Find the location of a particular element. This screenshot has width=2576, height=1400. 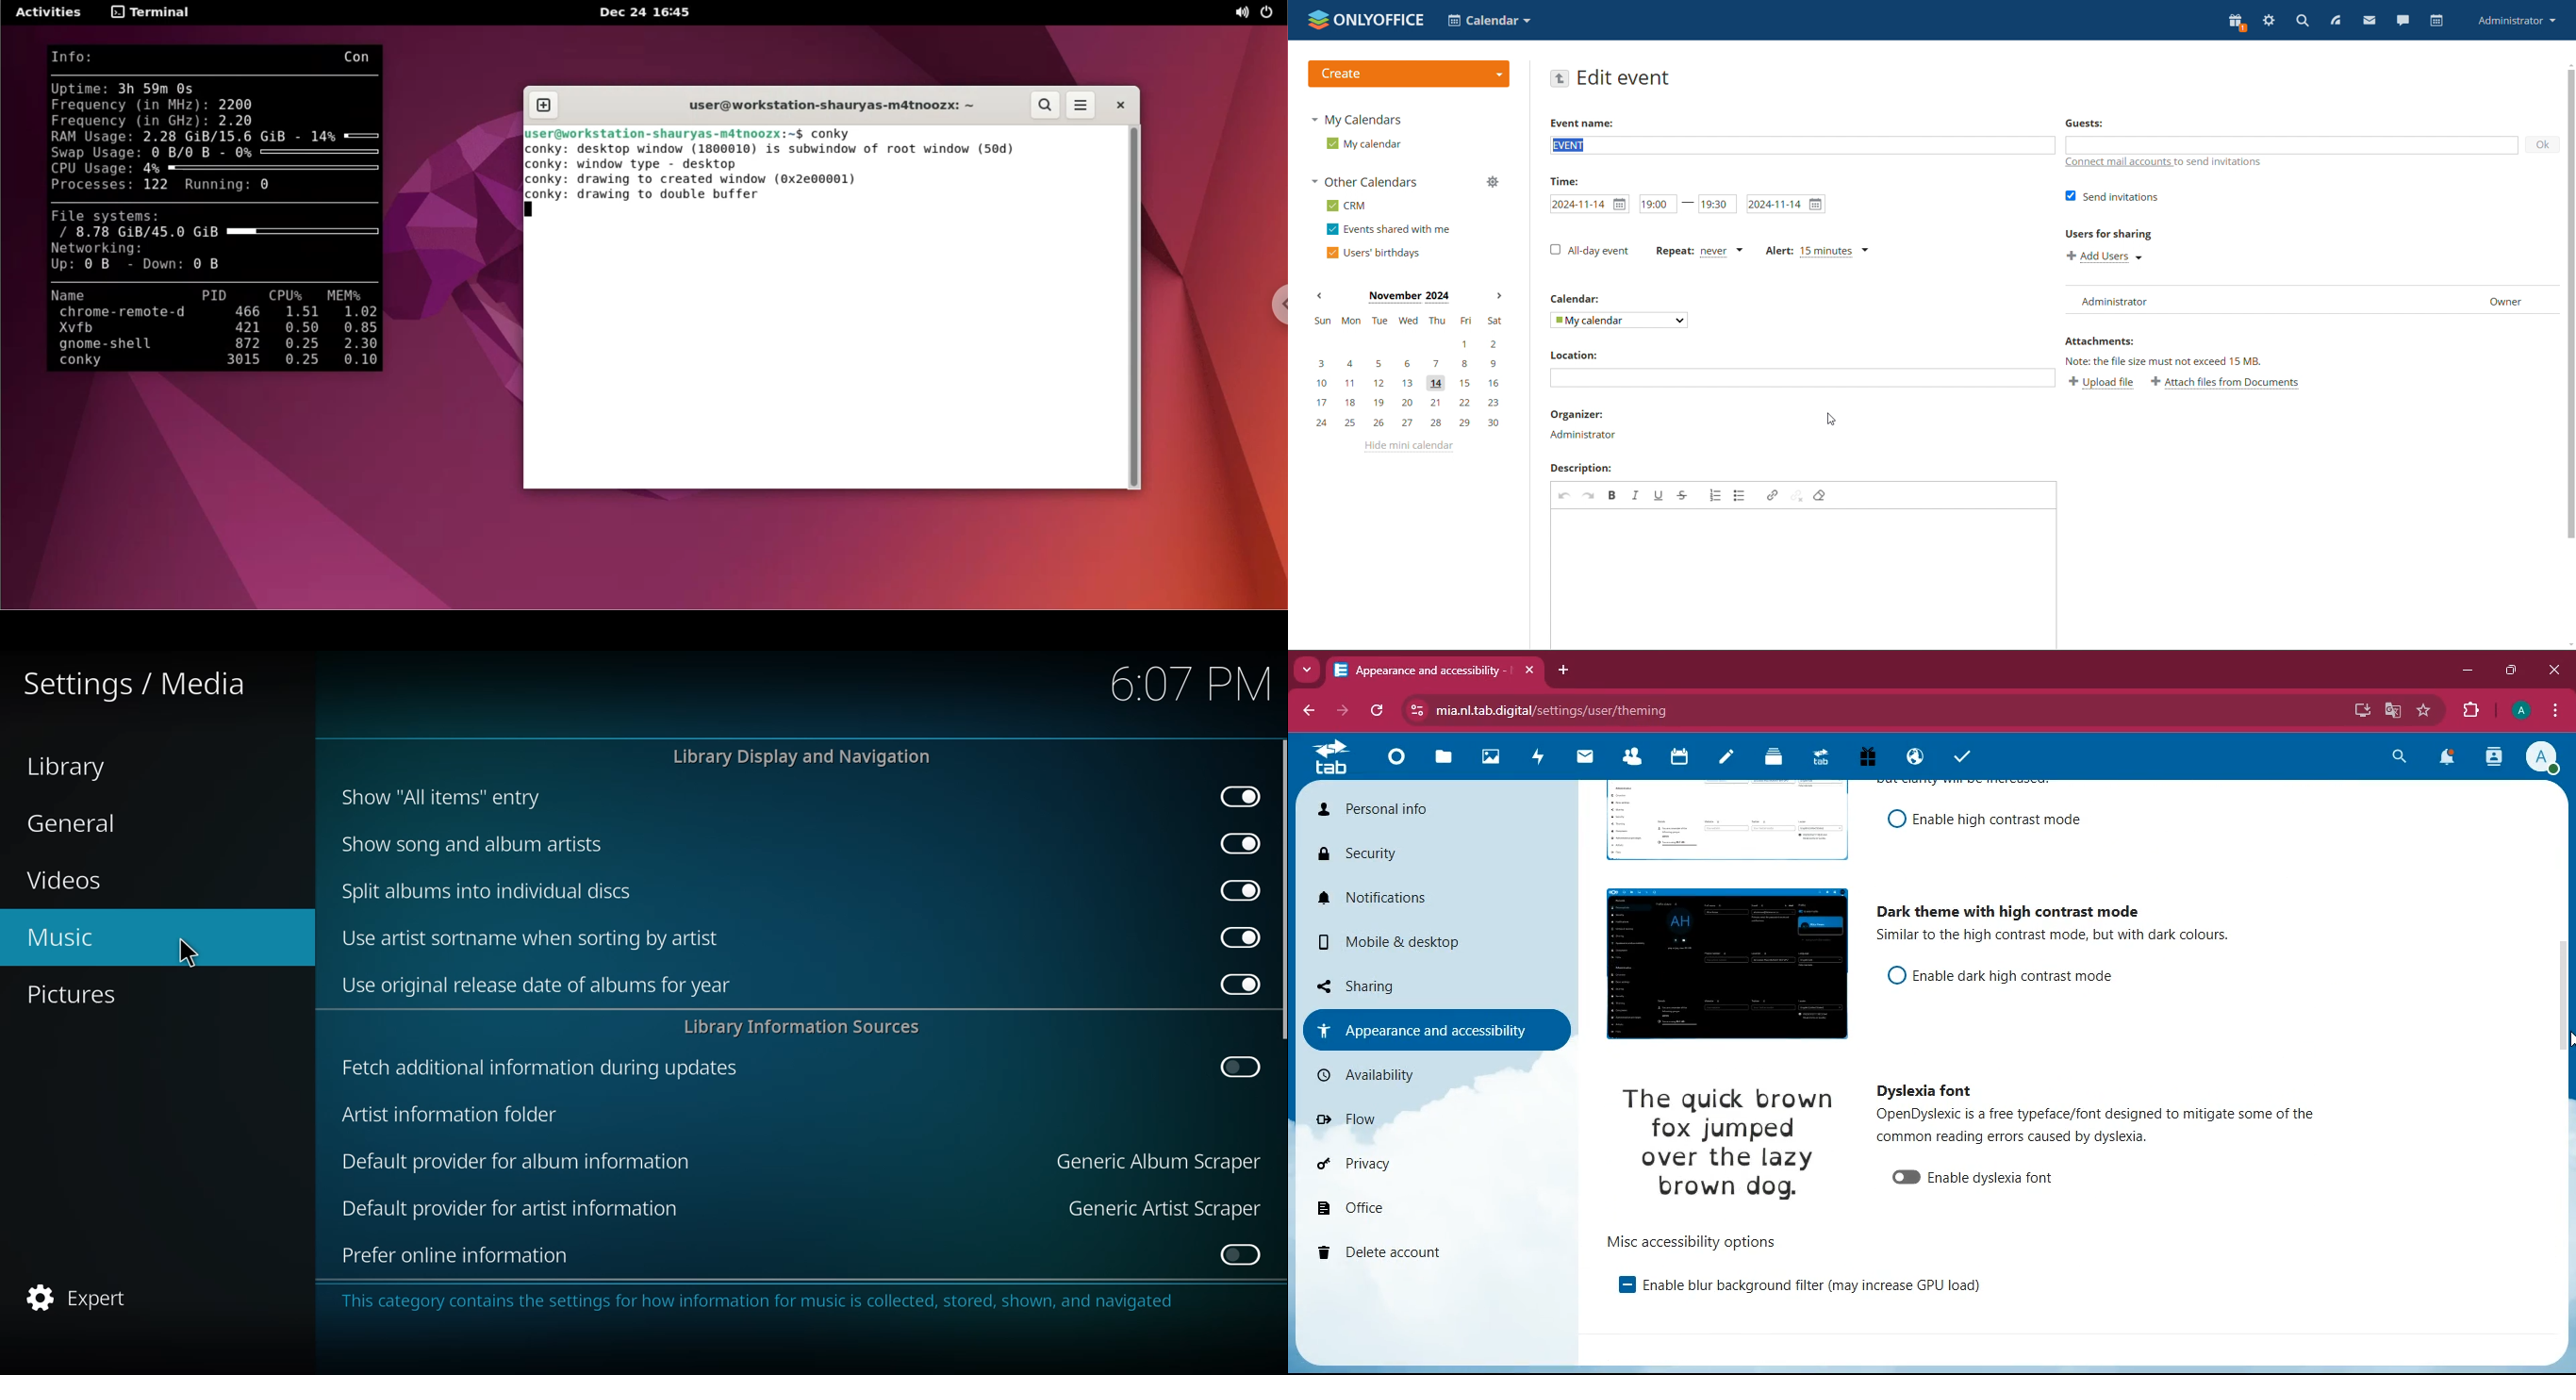

mail is located at coordinates (1590, 759).